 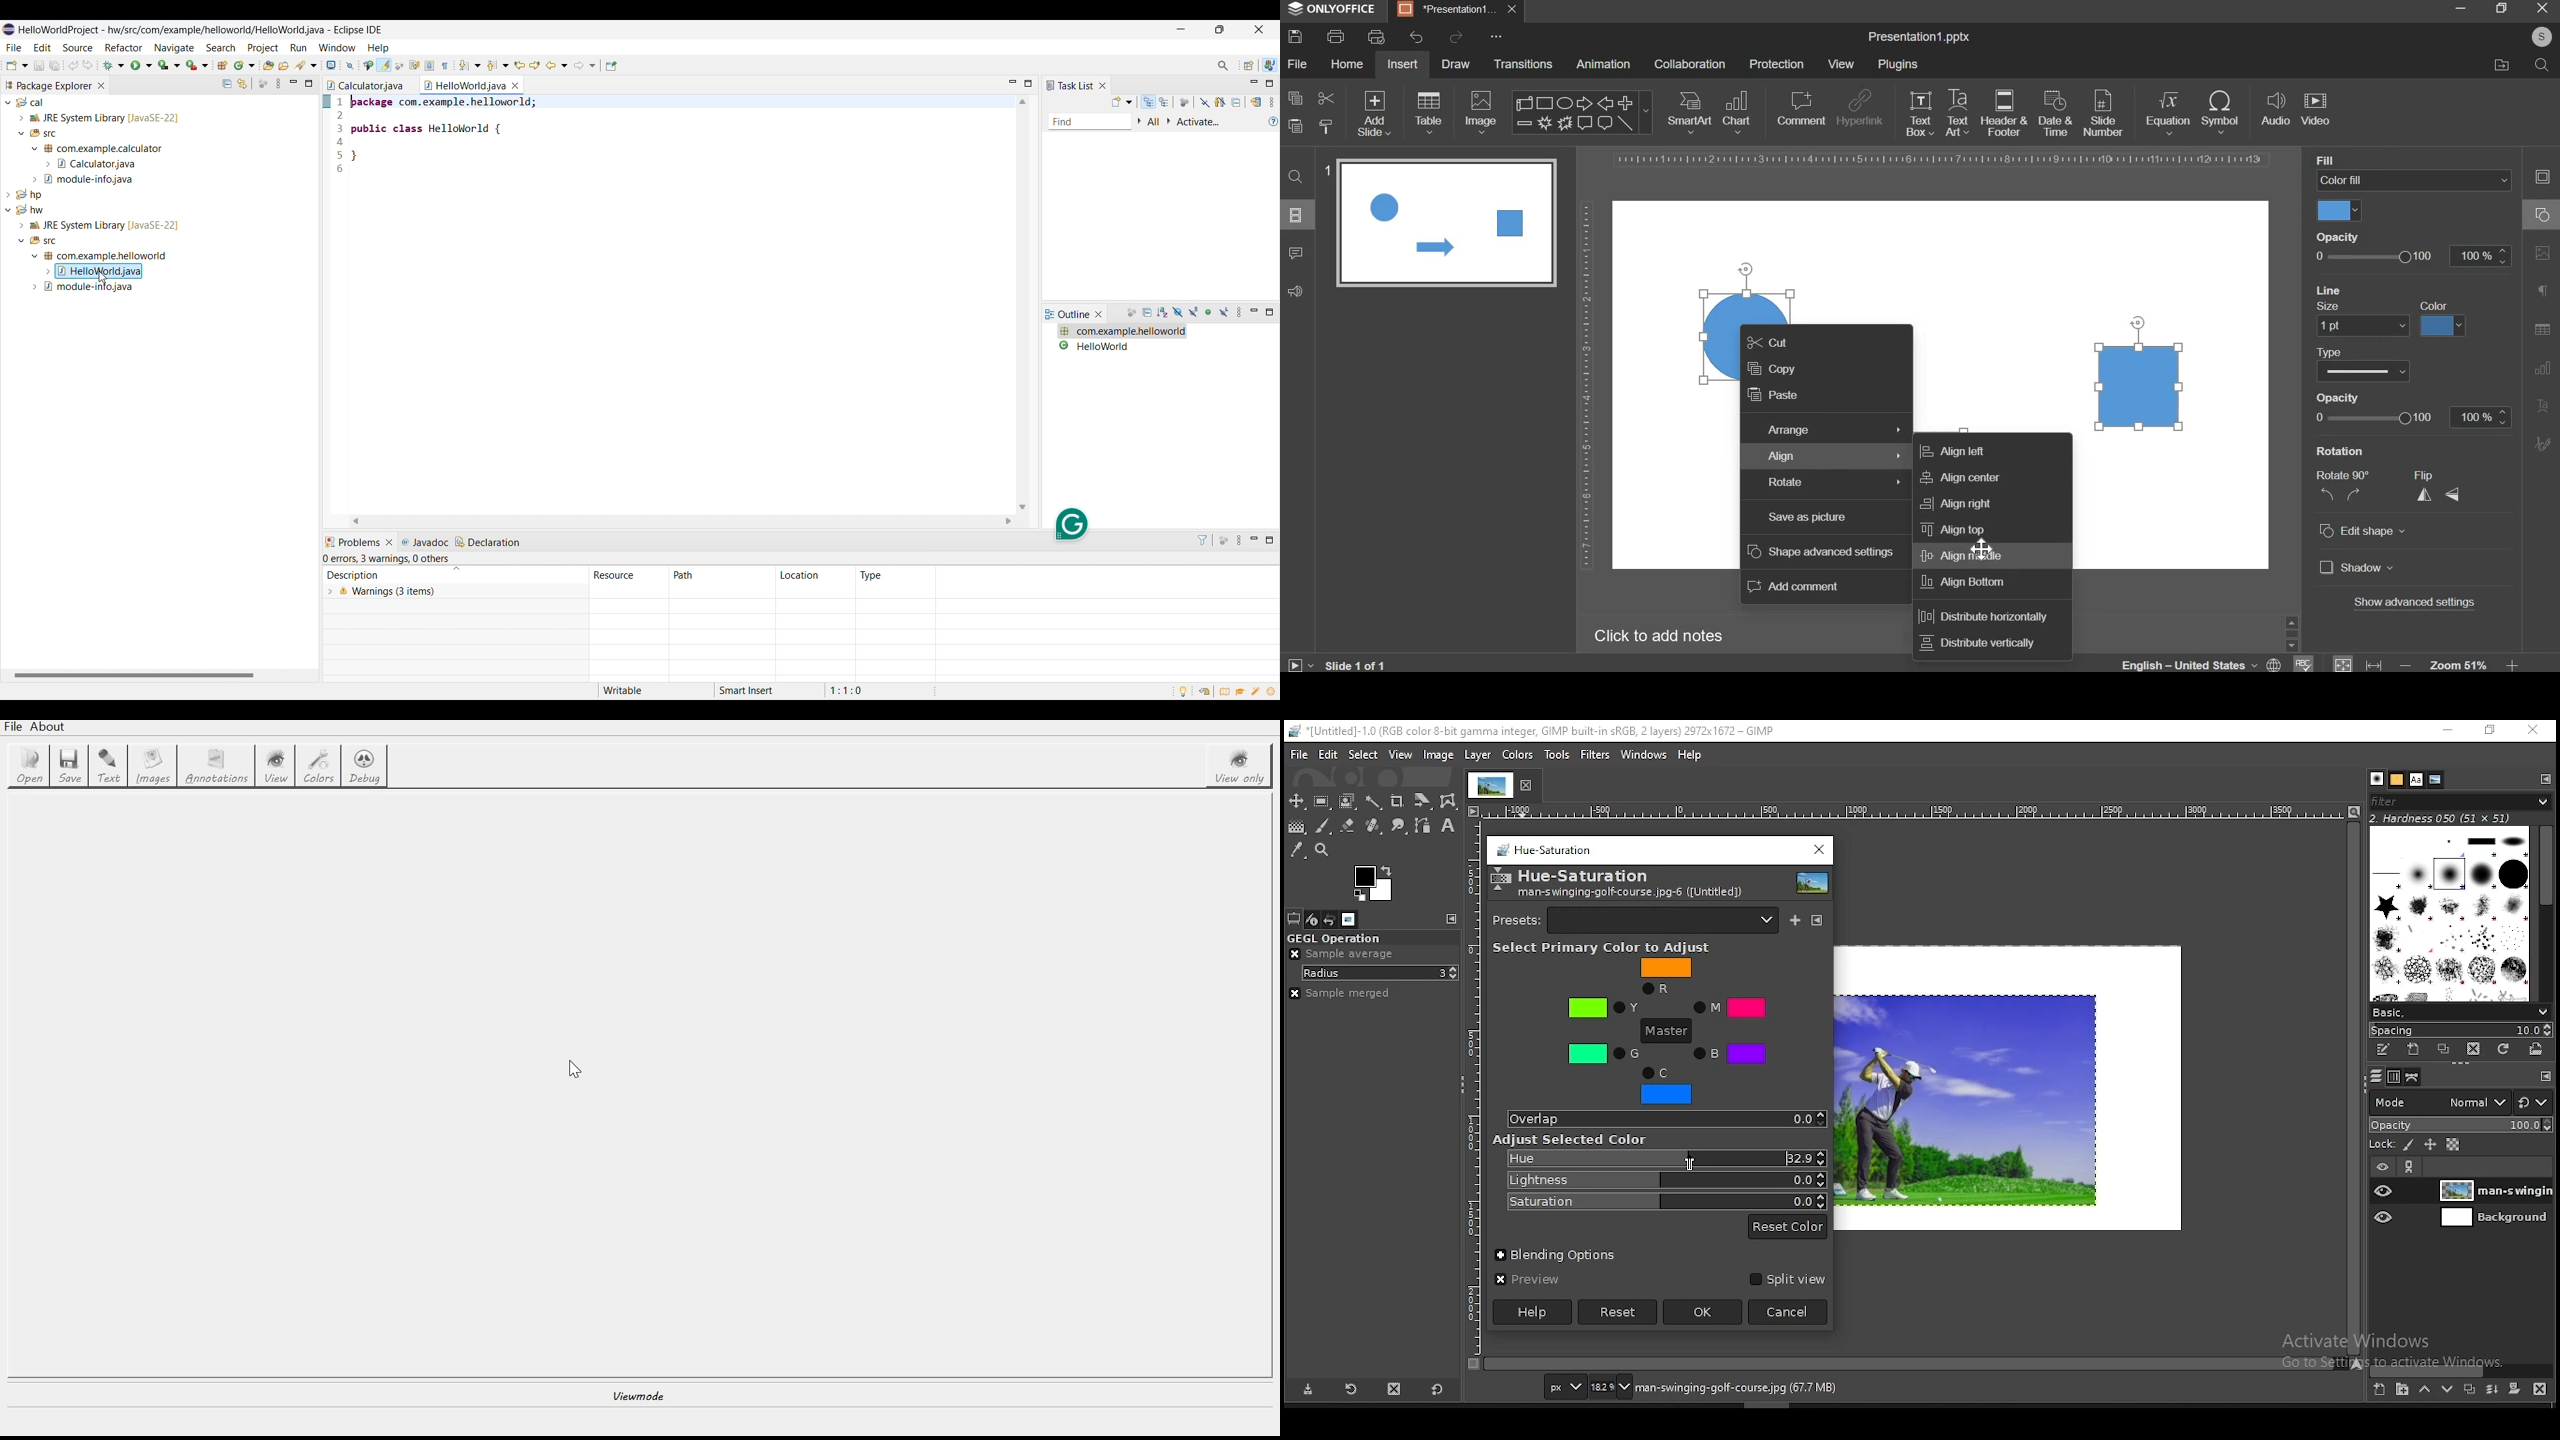 What do you see at coordinates (2338, 160) in the screenshot?
I see `fill` at bounding box center [2338, 160].